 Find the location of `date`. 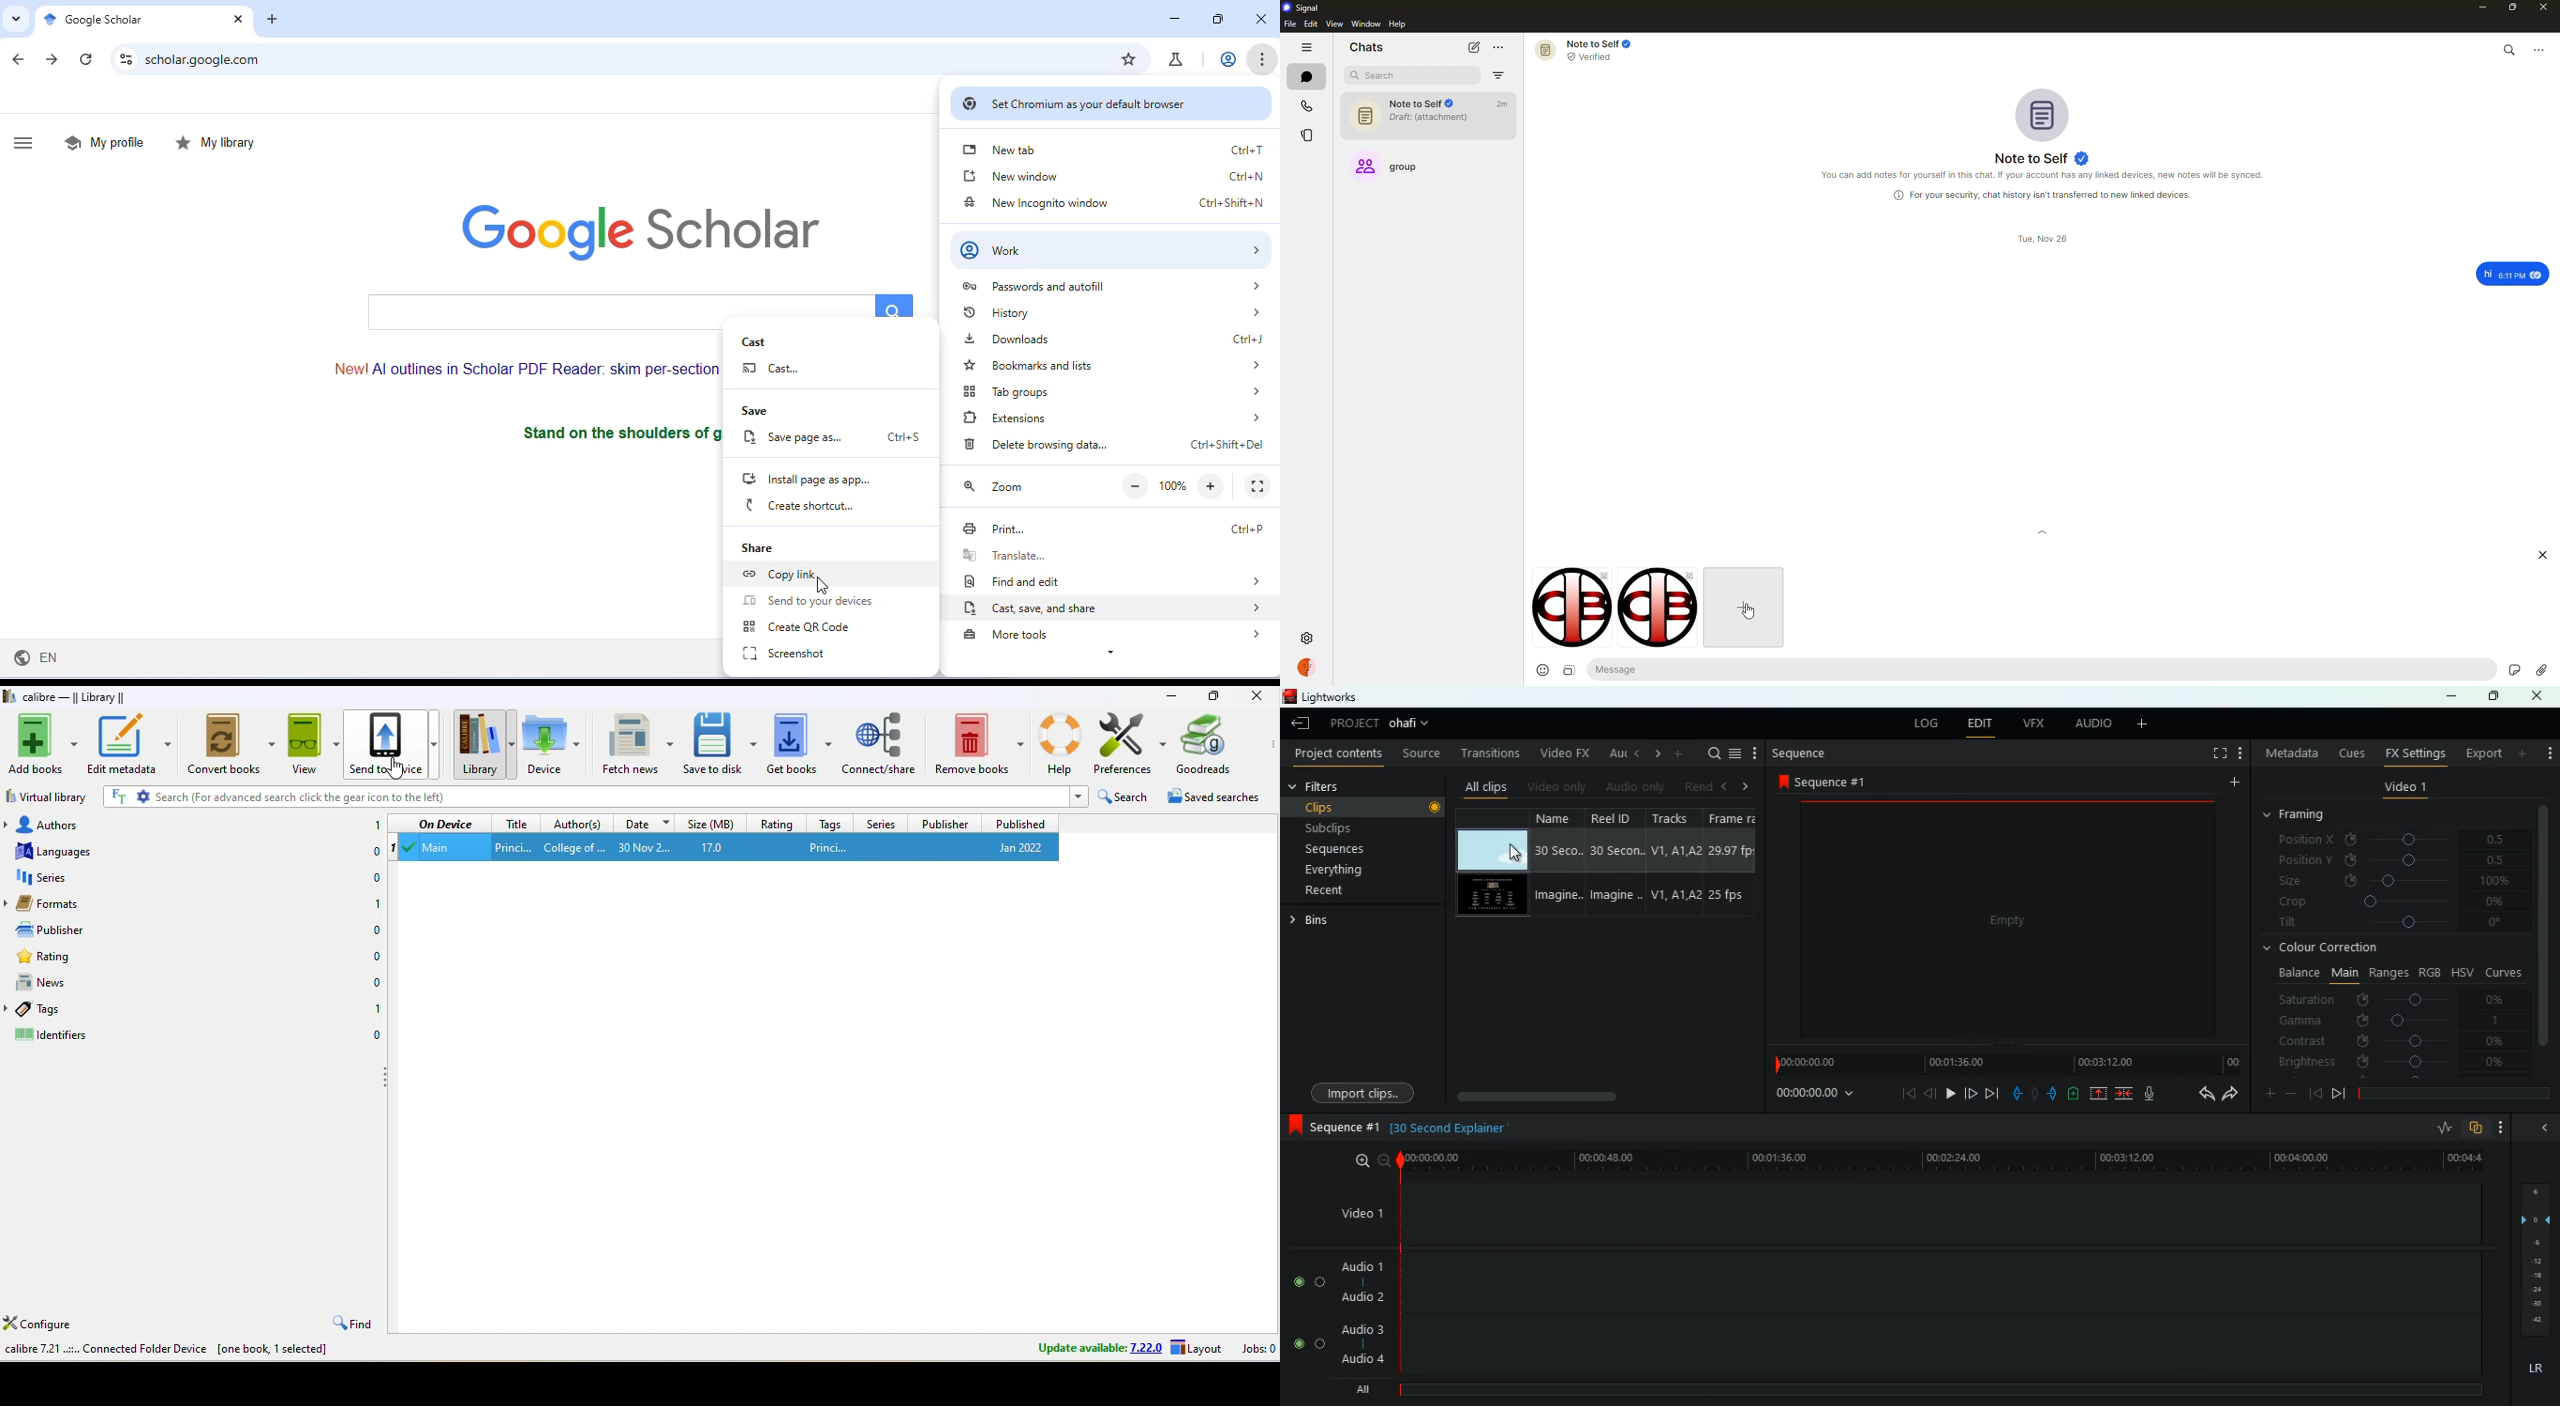

date is located at coordinates (2041, 239).